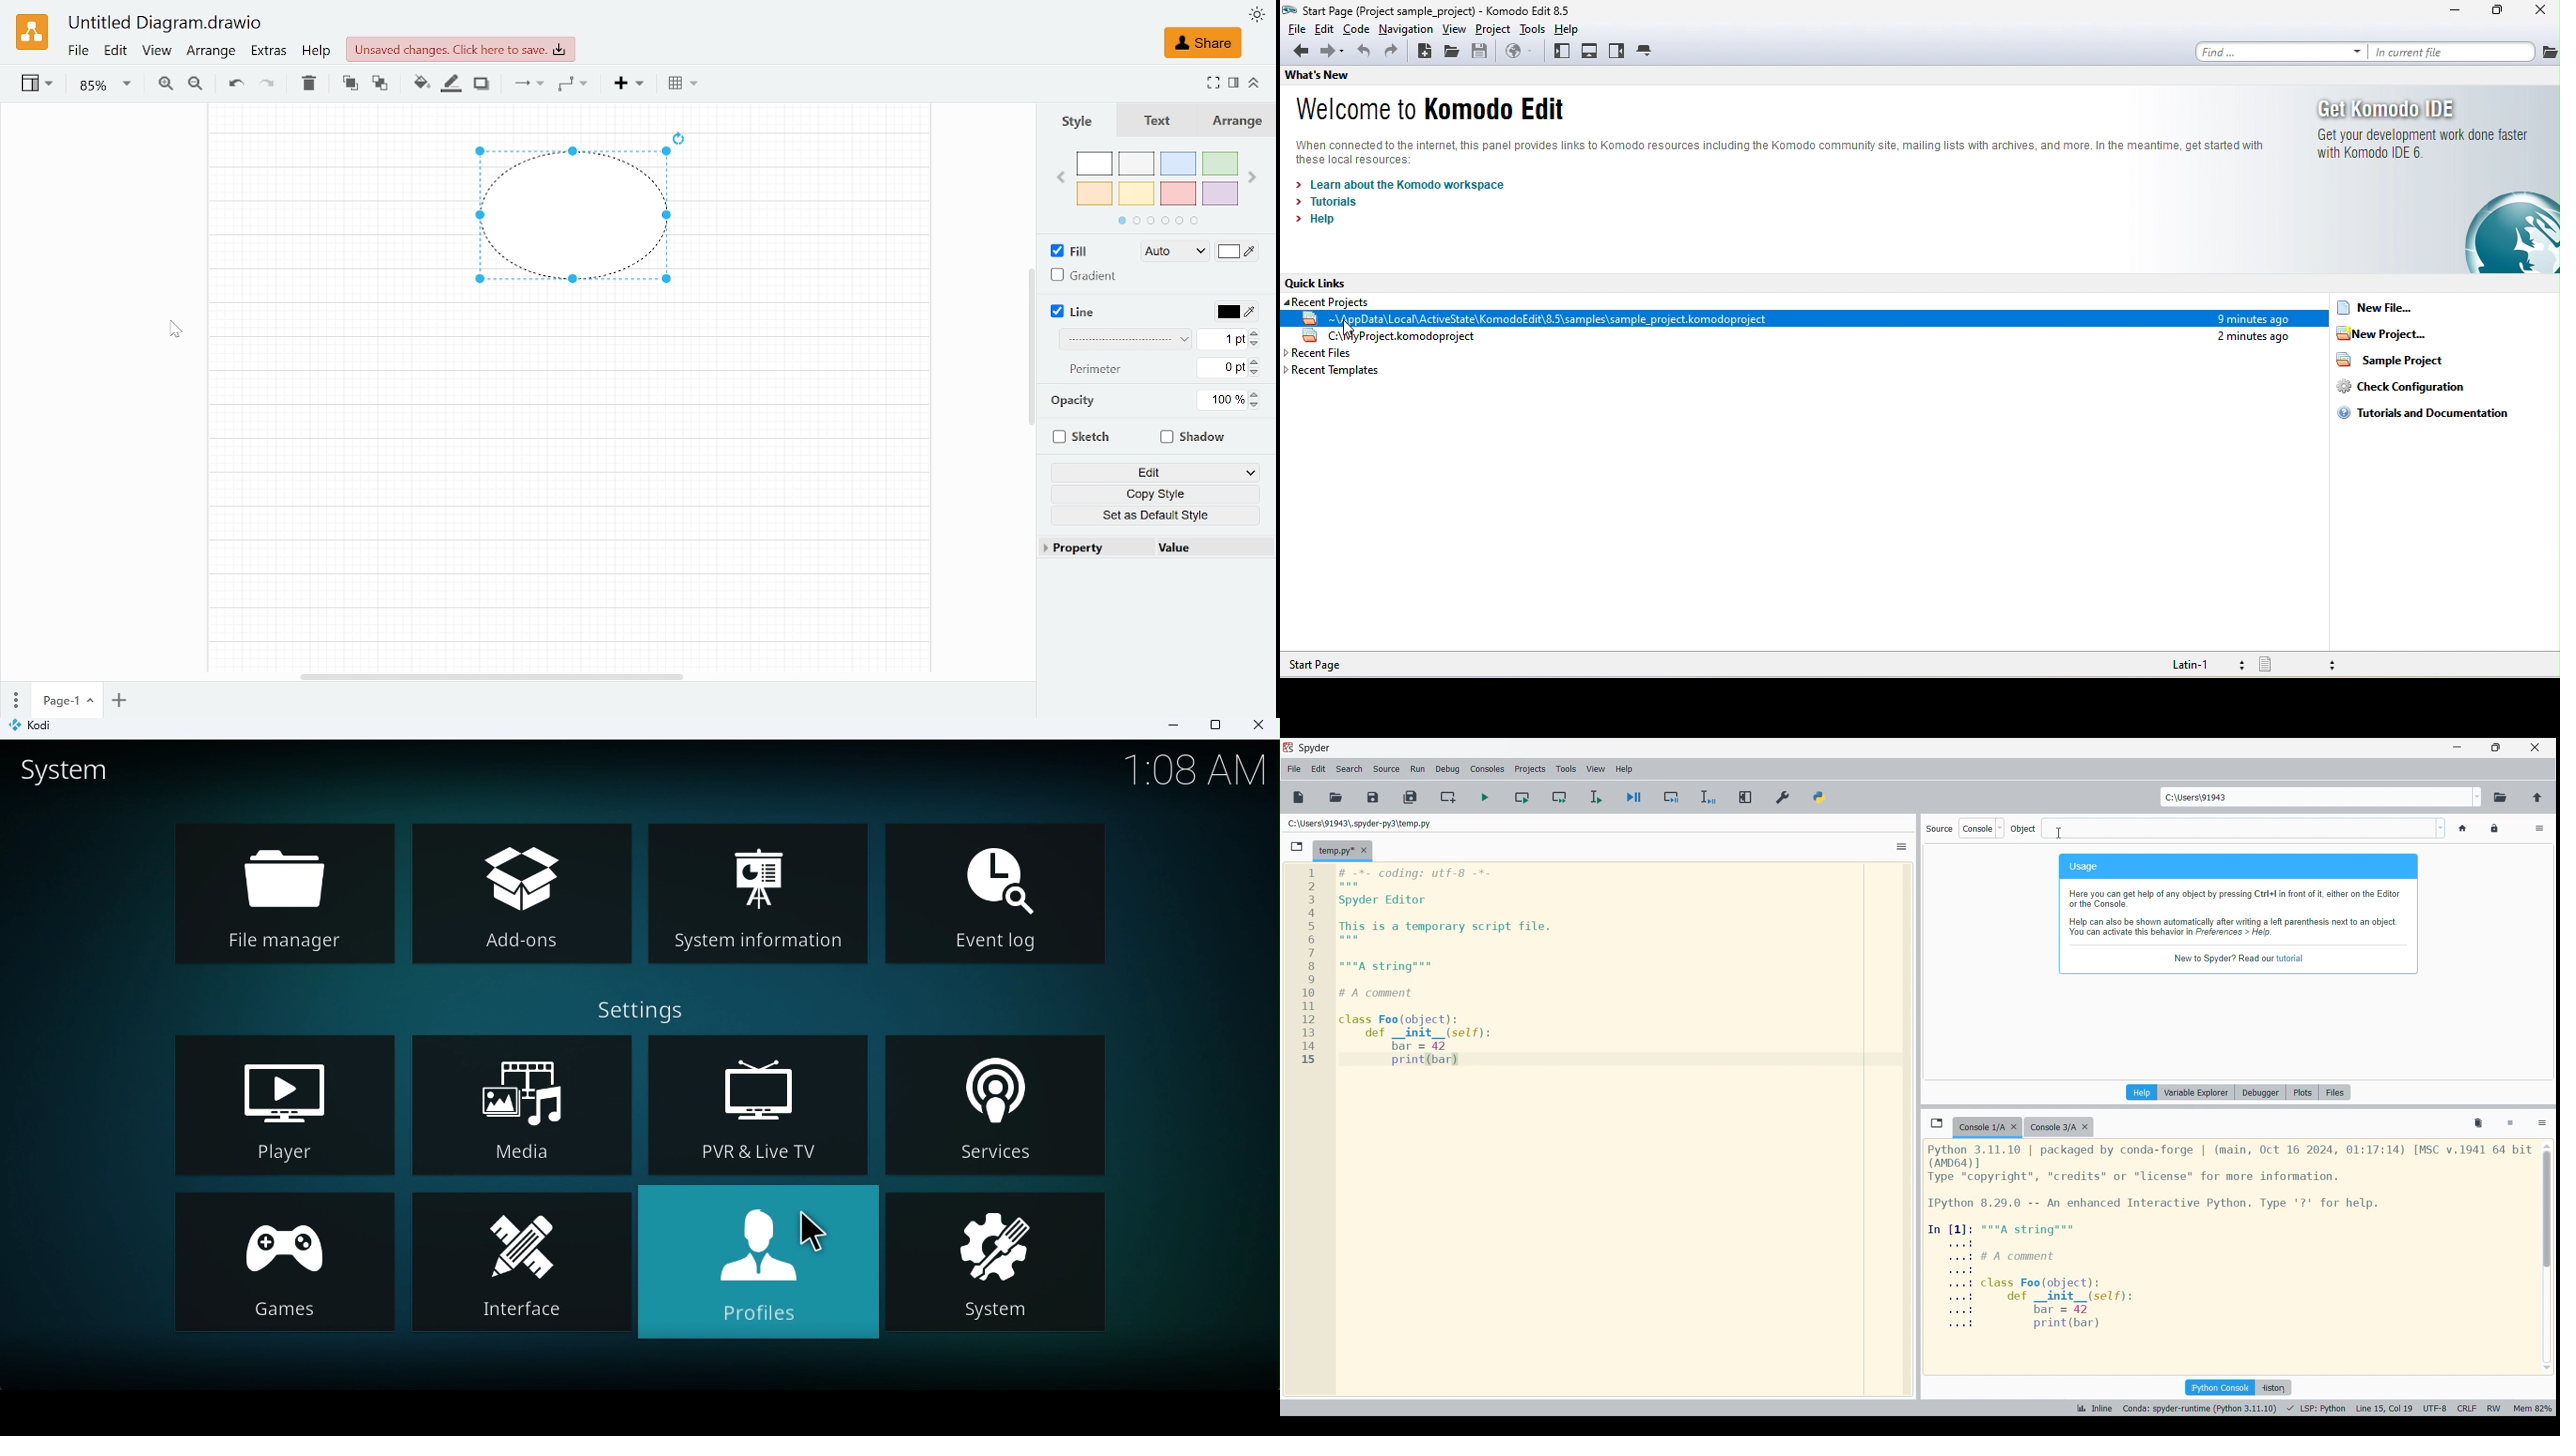 The height and width of the screenshot is (1456, 2576). I want to click on Waypoints, so click(574, 85).